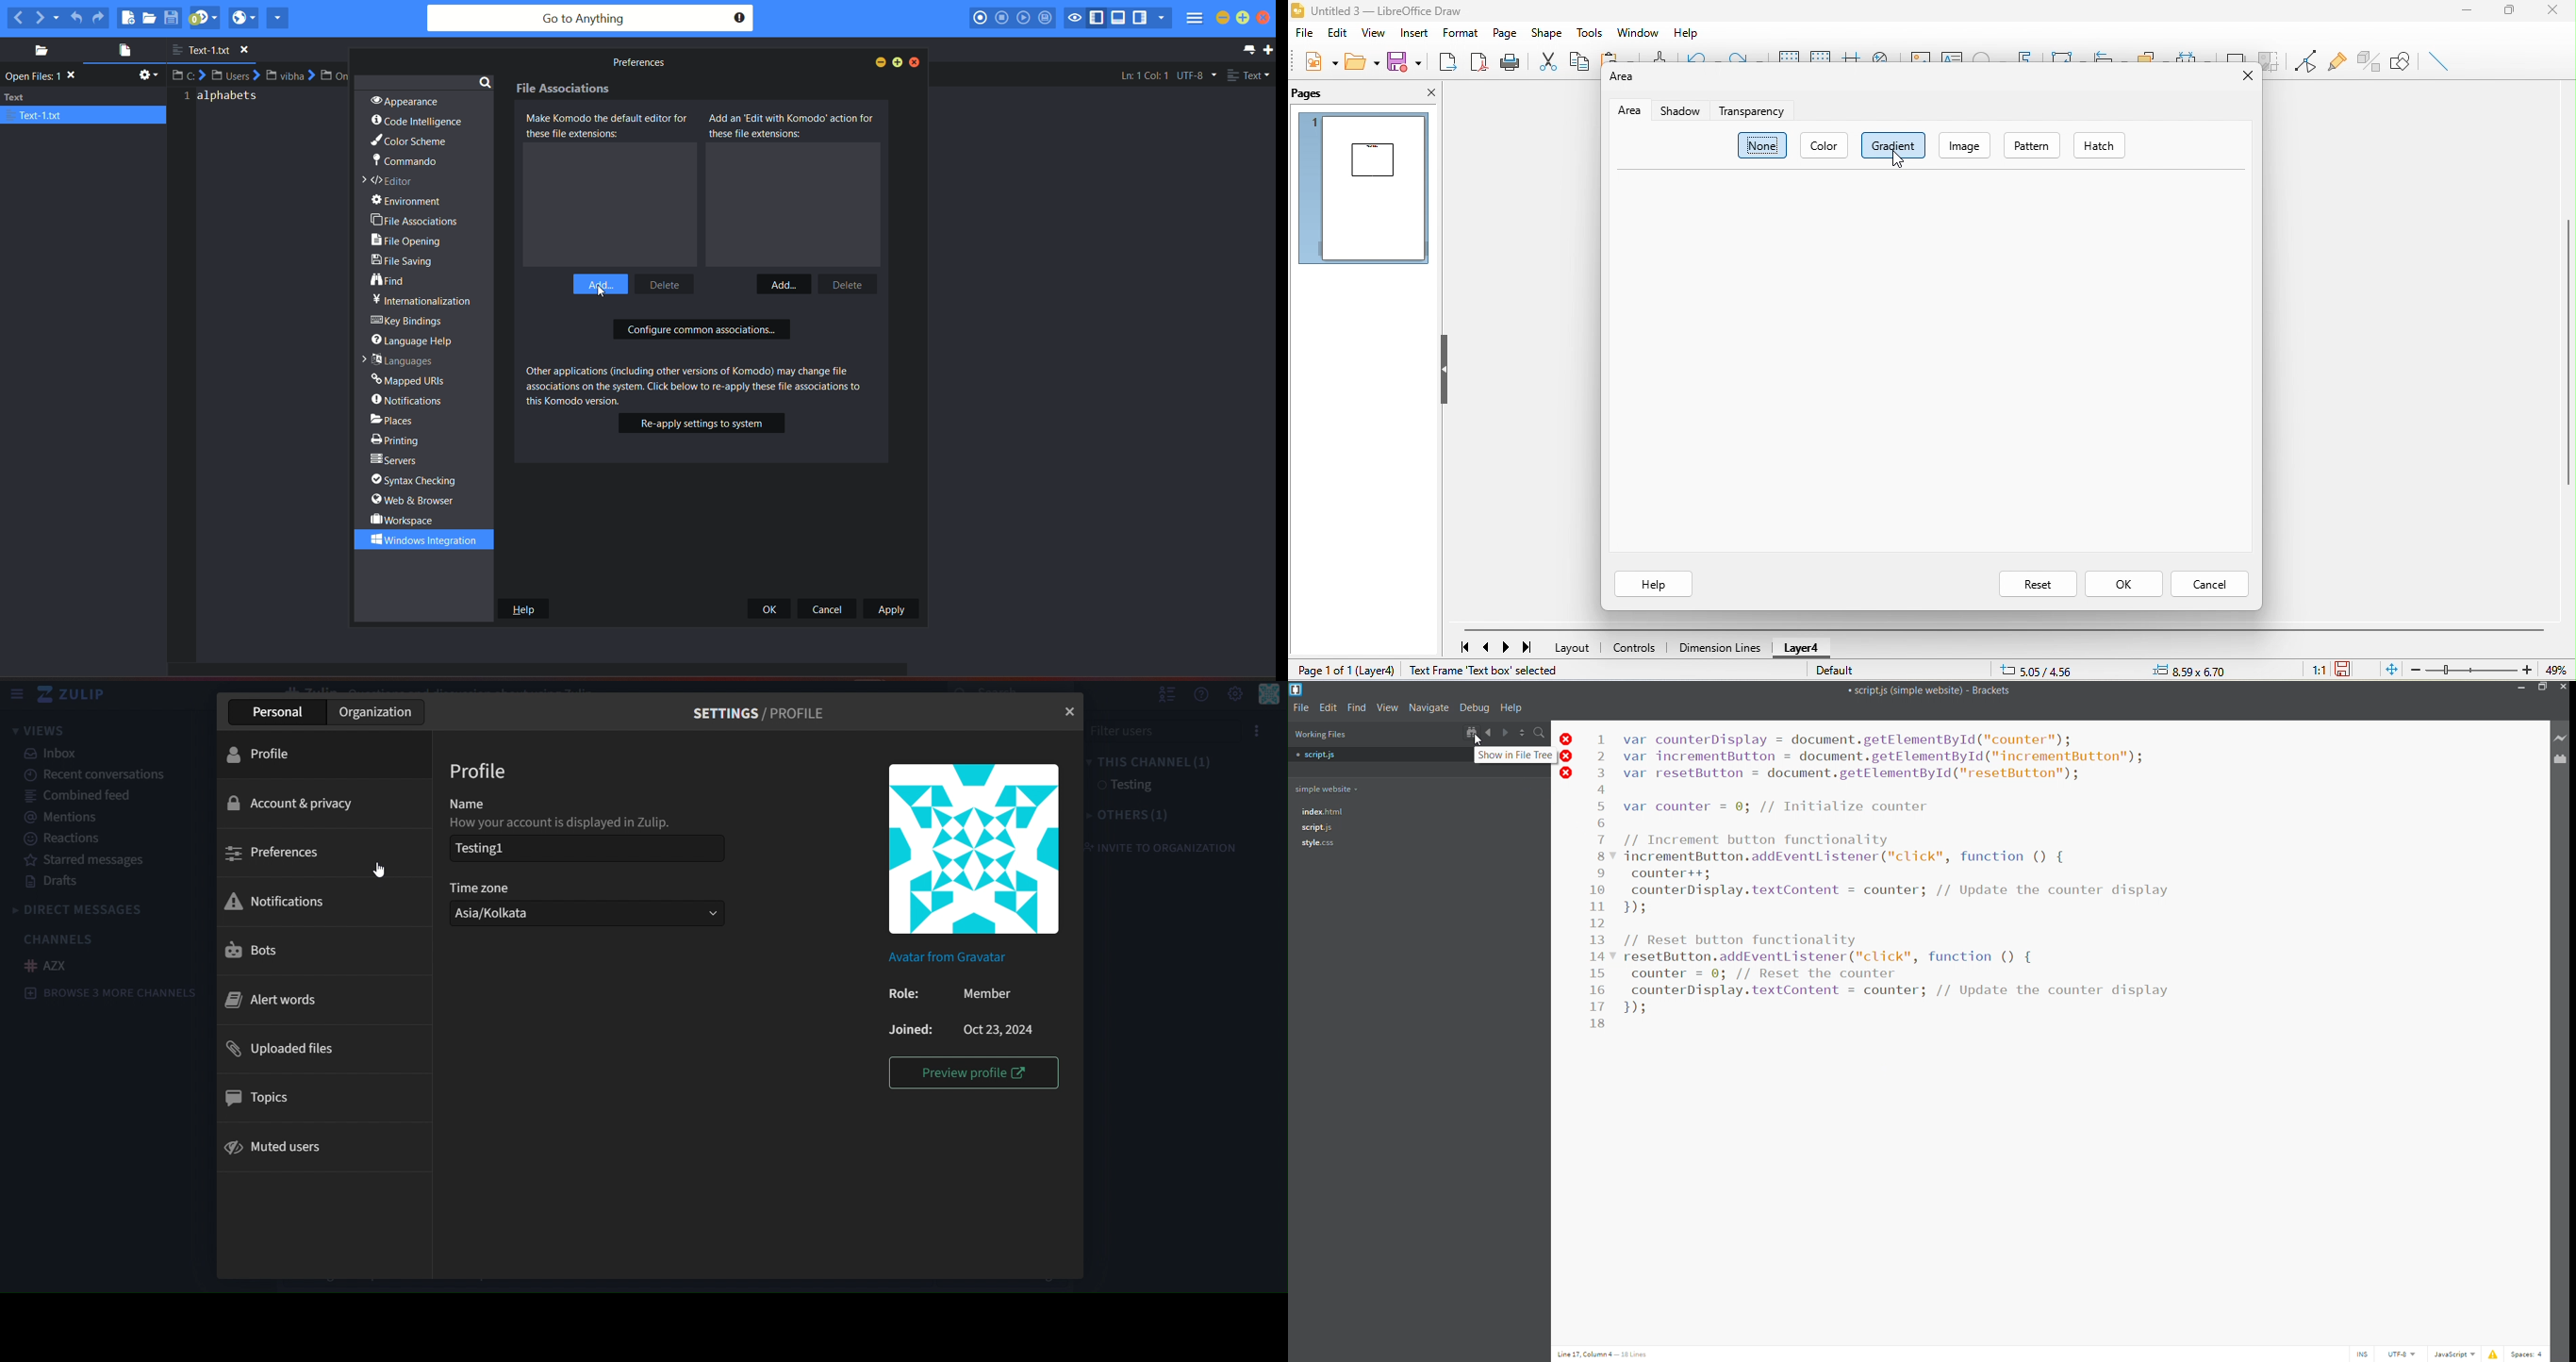 The width and height of the screenshot is (2576, 1372). I want to click on ok, so click(771, 609).